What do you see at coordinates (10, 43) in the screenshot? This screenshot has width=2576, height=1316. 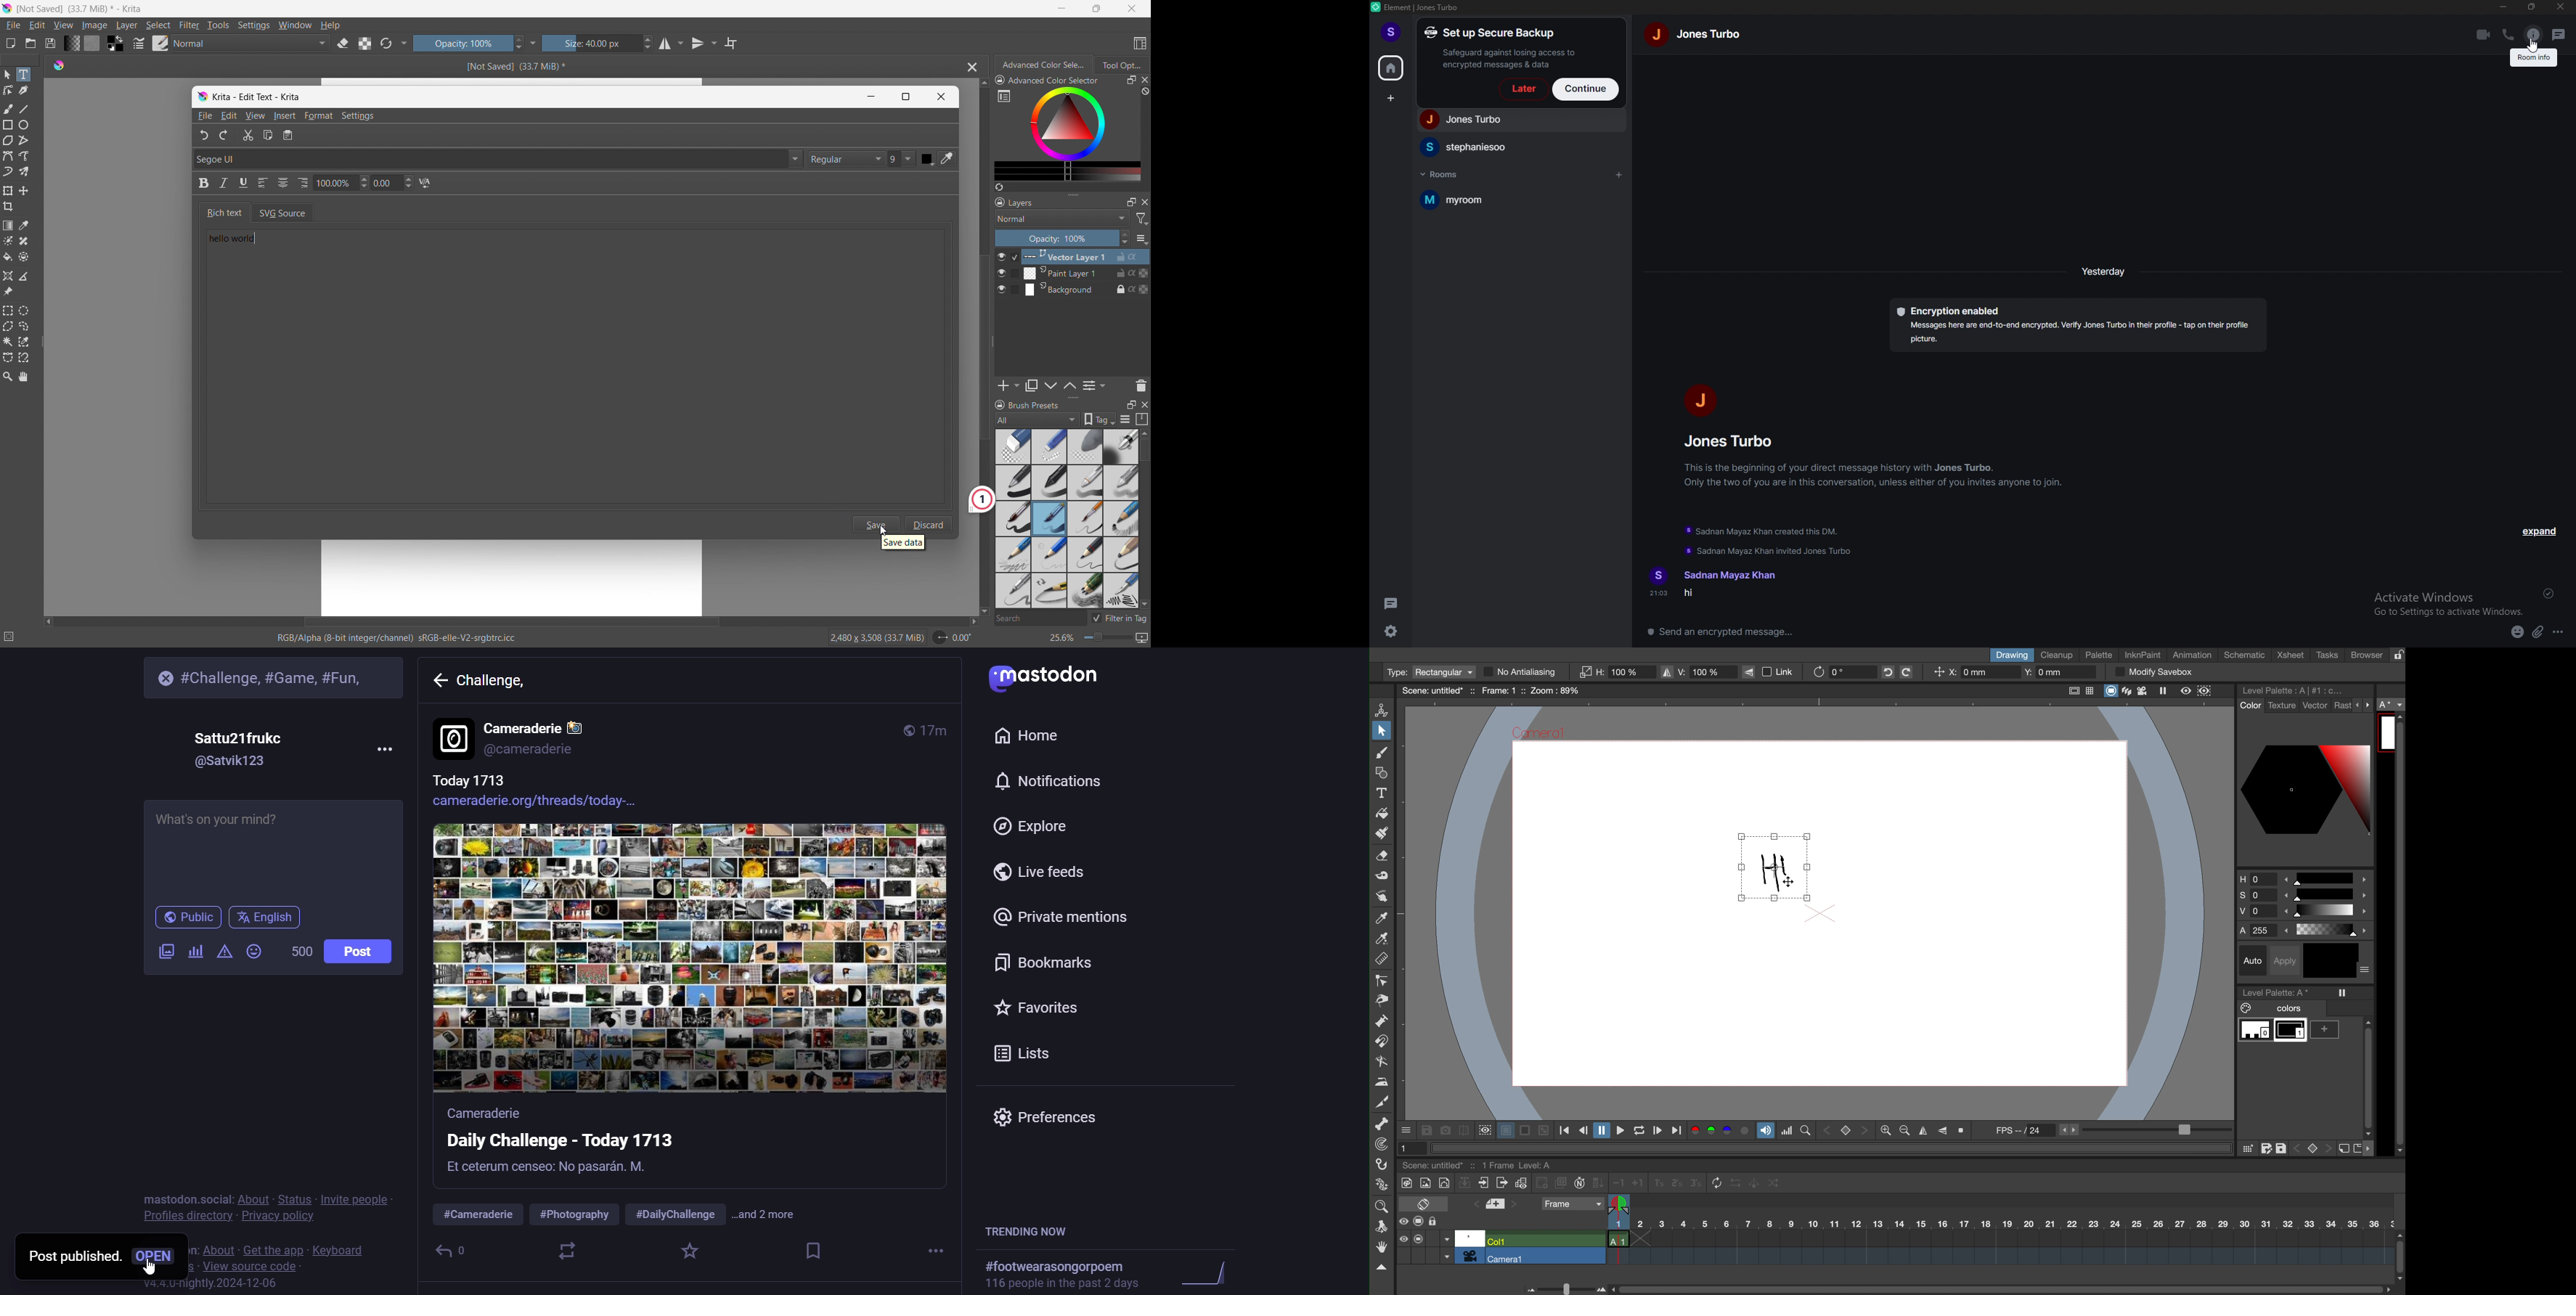 I see `new` at bounding box center [10, 43].